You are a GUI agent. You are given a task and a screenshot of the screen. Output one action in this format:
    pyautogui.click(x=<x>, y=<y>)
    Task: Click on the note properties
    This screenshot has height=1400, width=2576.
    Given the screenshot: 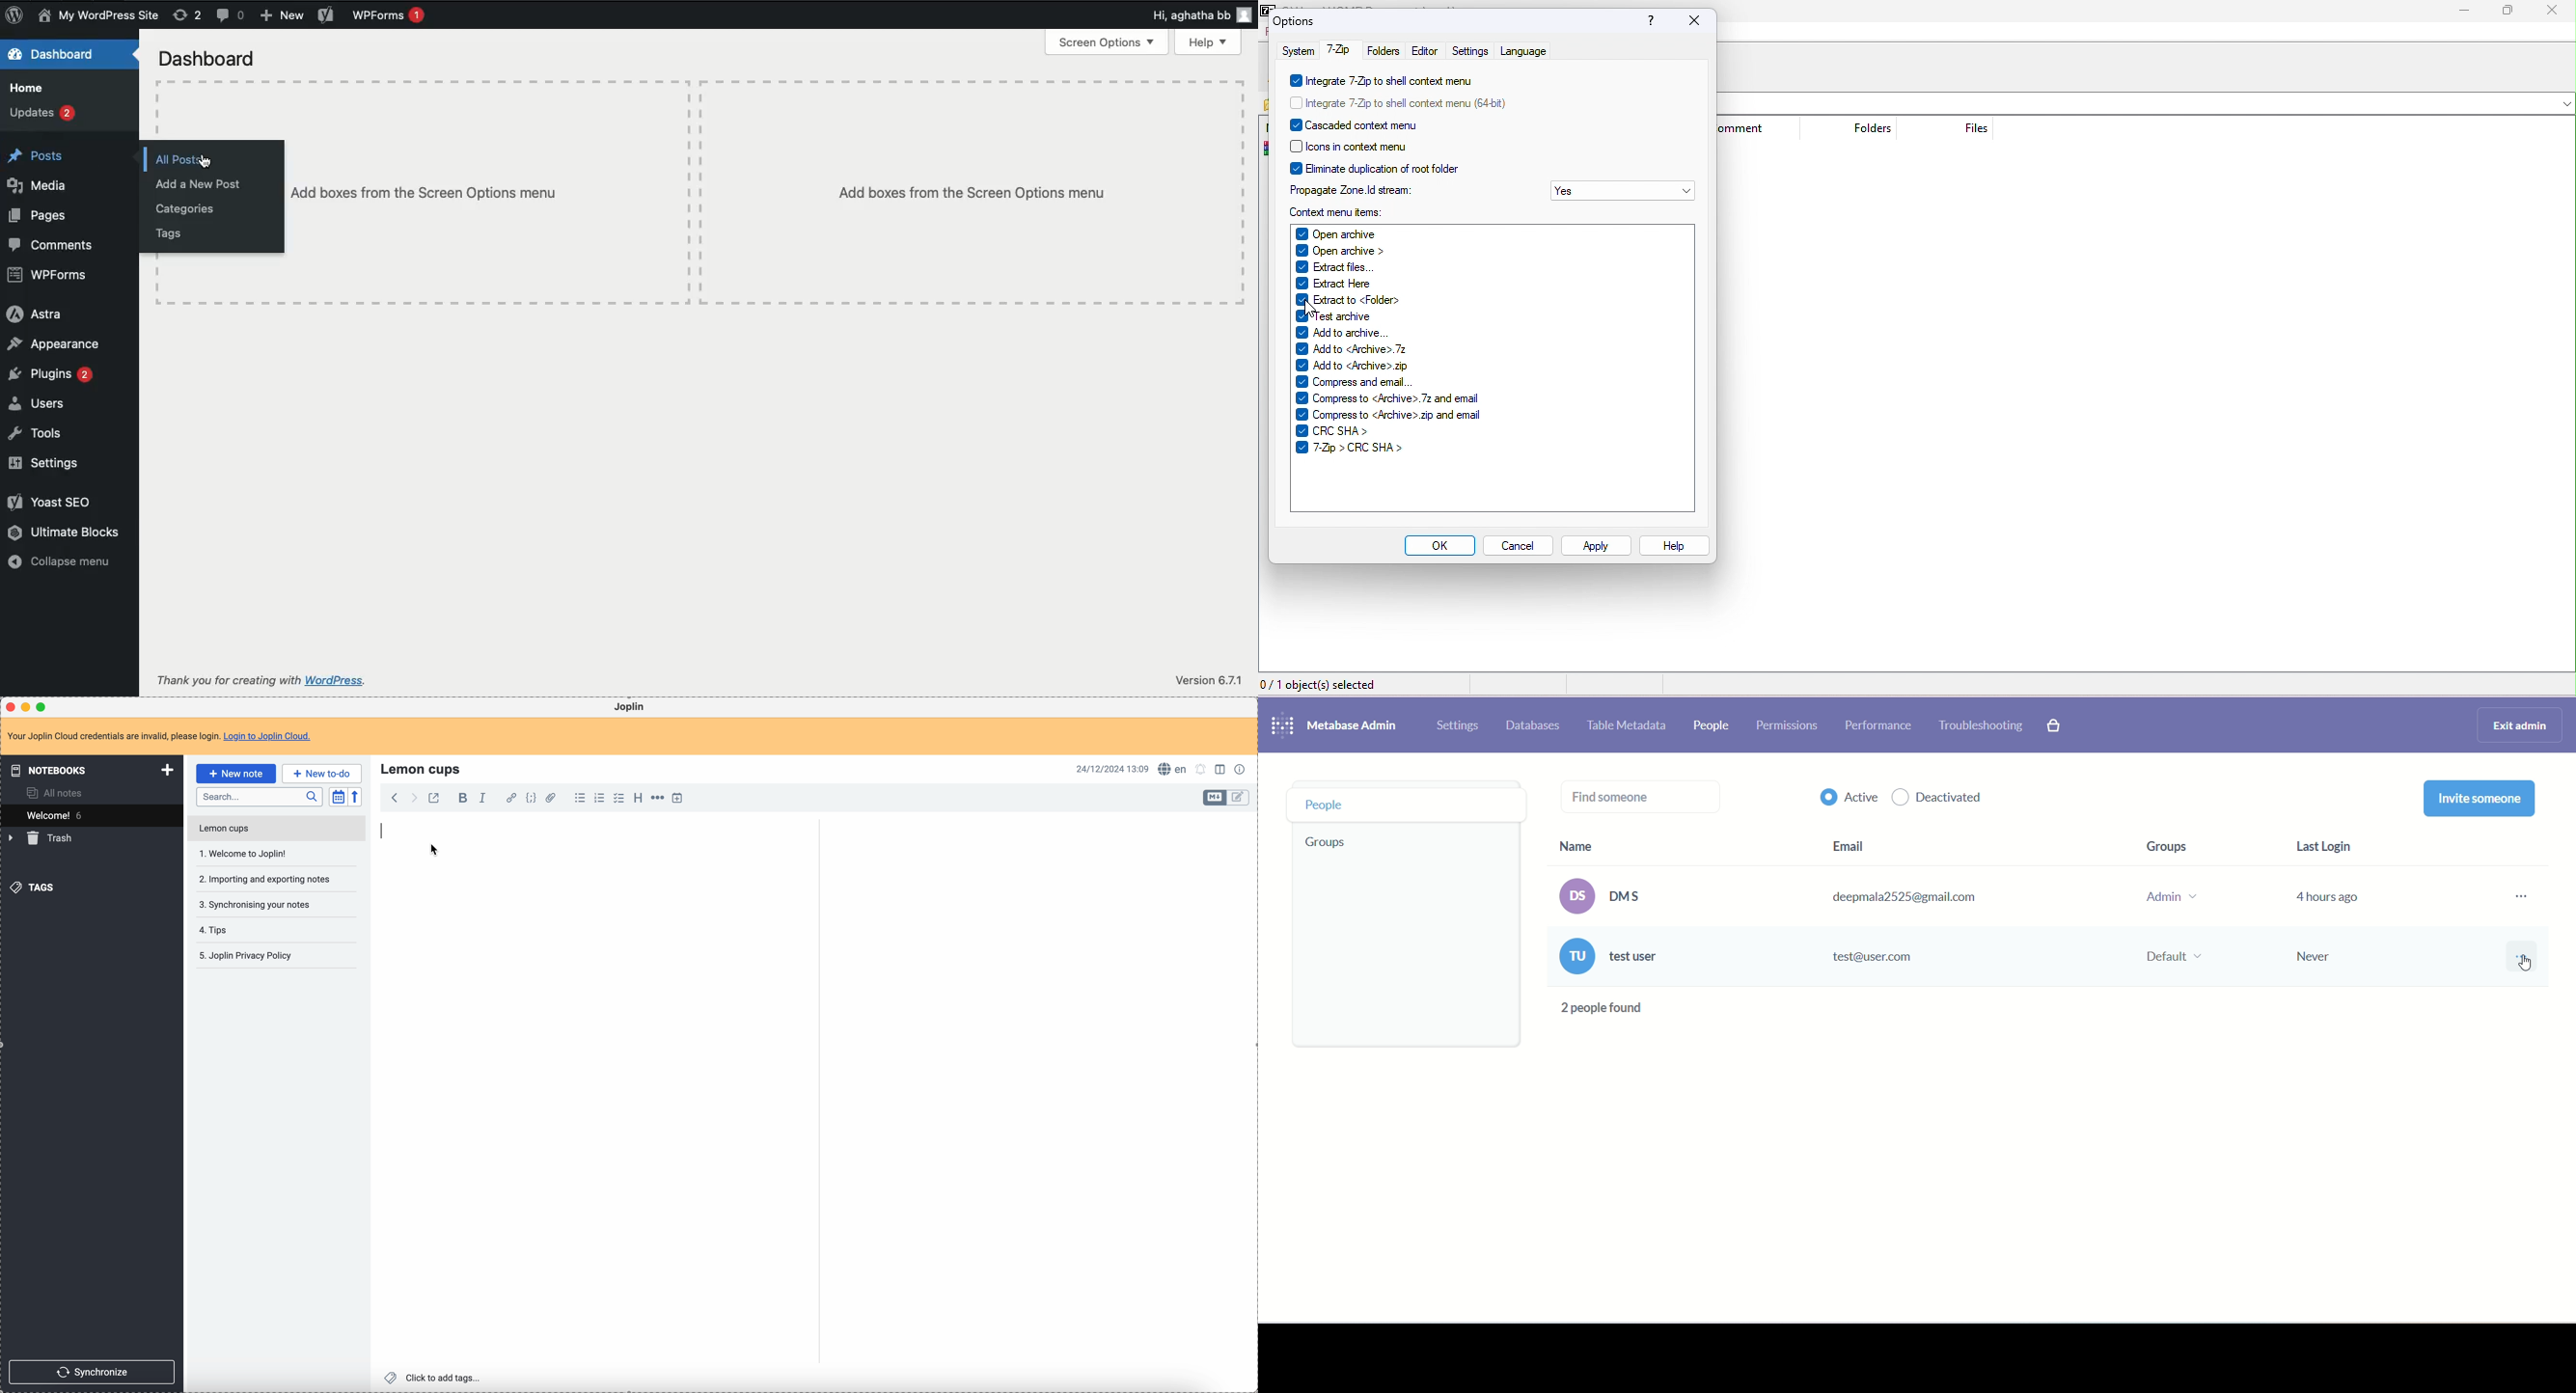 What is the action you would take?
    pyautogui.click(x=1242, y=768)
    